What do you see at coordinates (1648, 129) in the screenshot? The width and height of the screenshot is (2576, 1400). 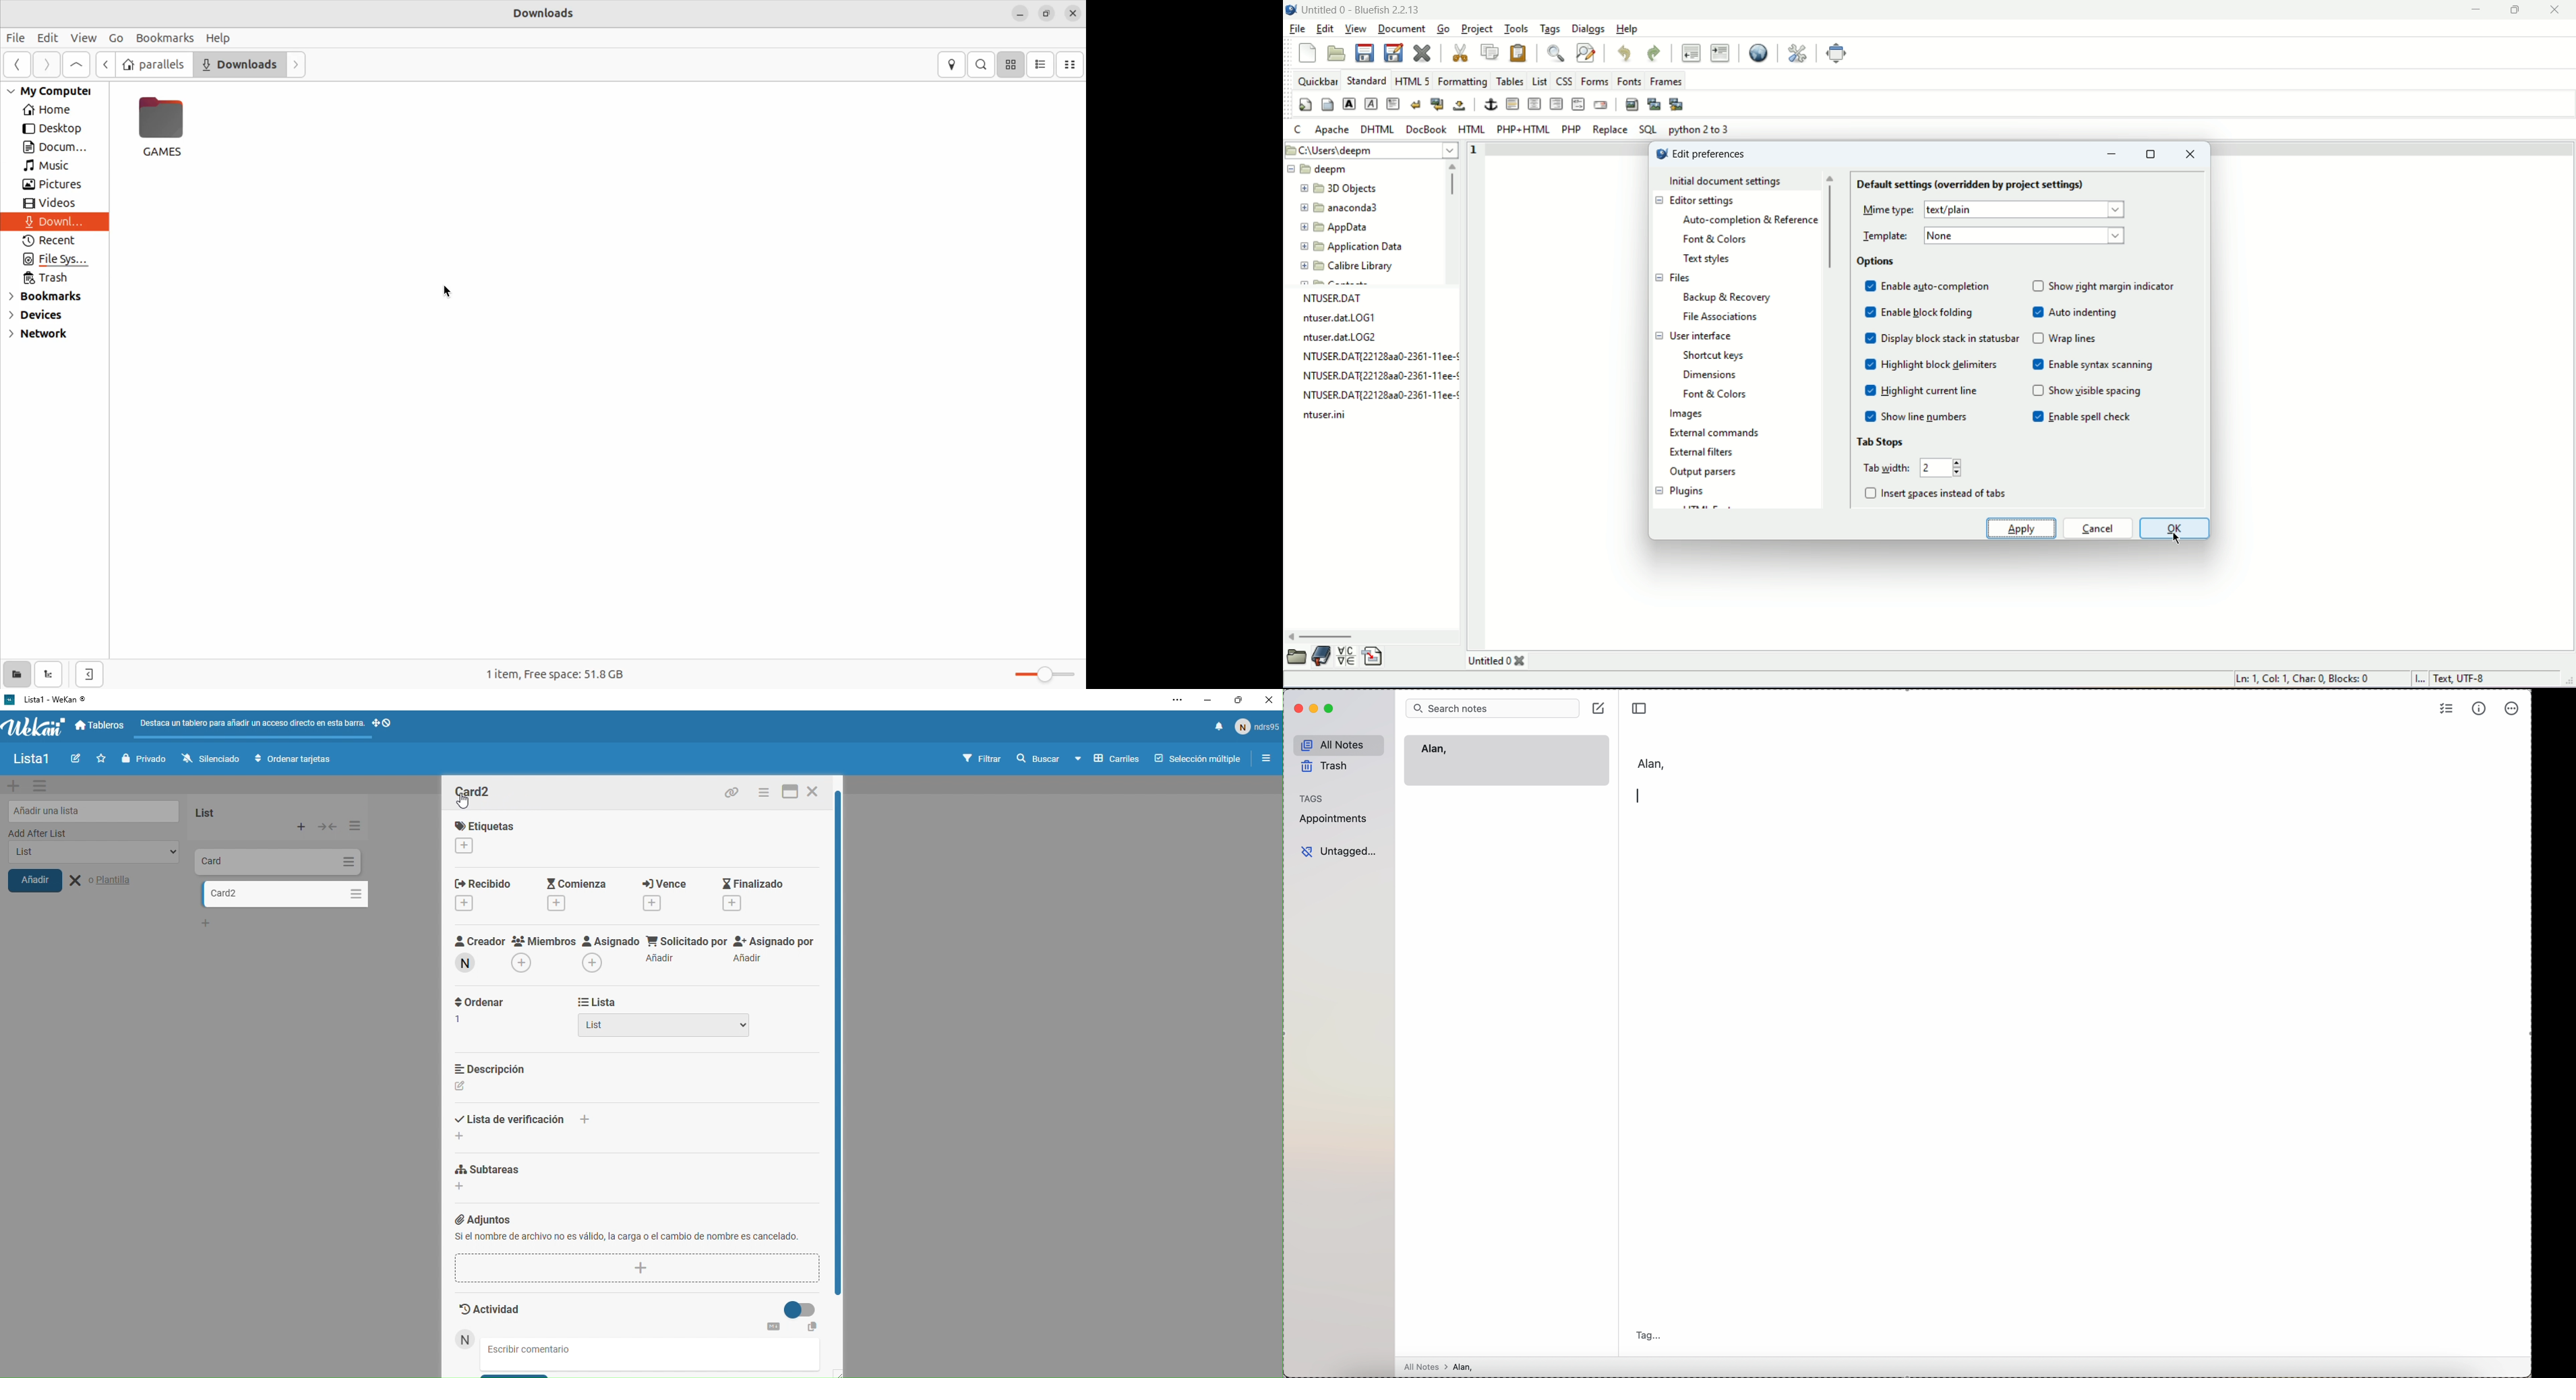 I see `SQL` at bounding box center [1648, 129].